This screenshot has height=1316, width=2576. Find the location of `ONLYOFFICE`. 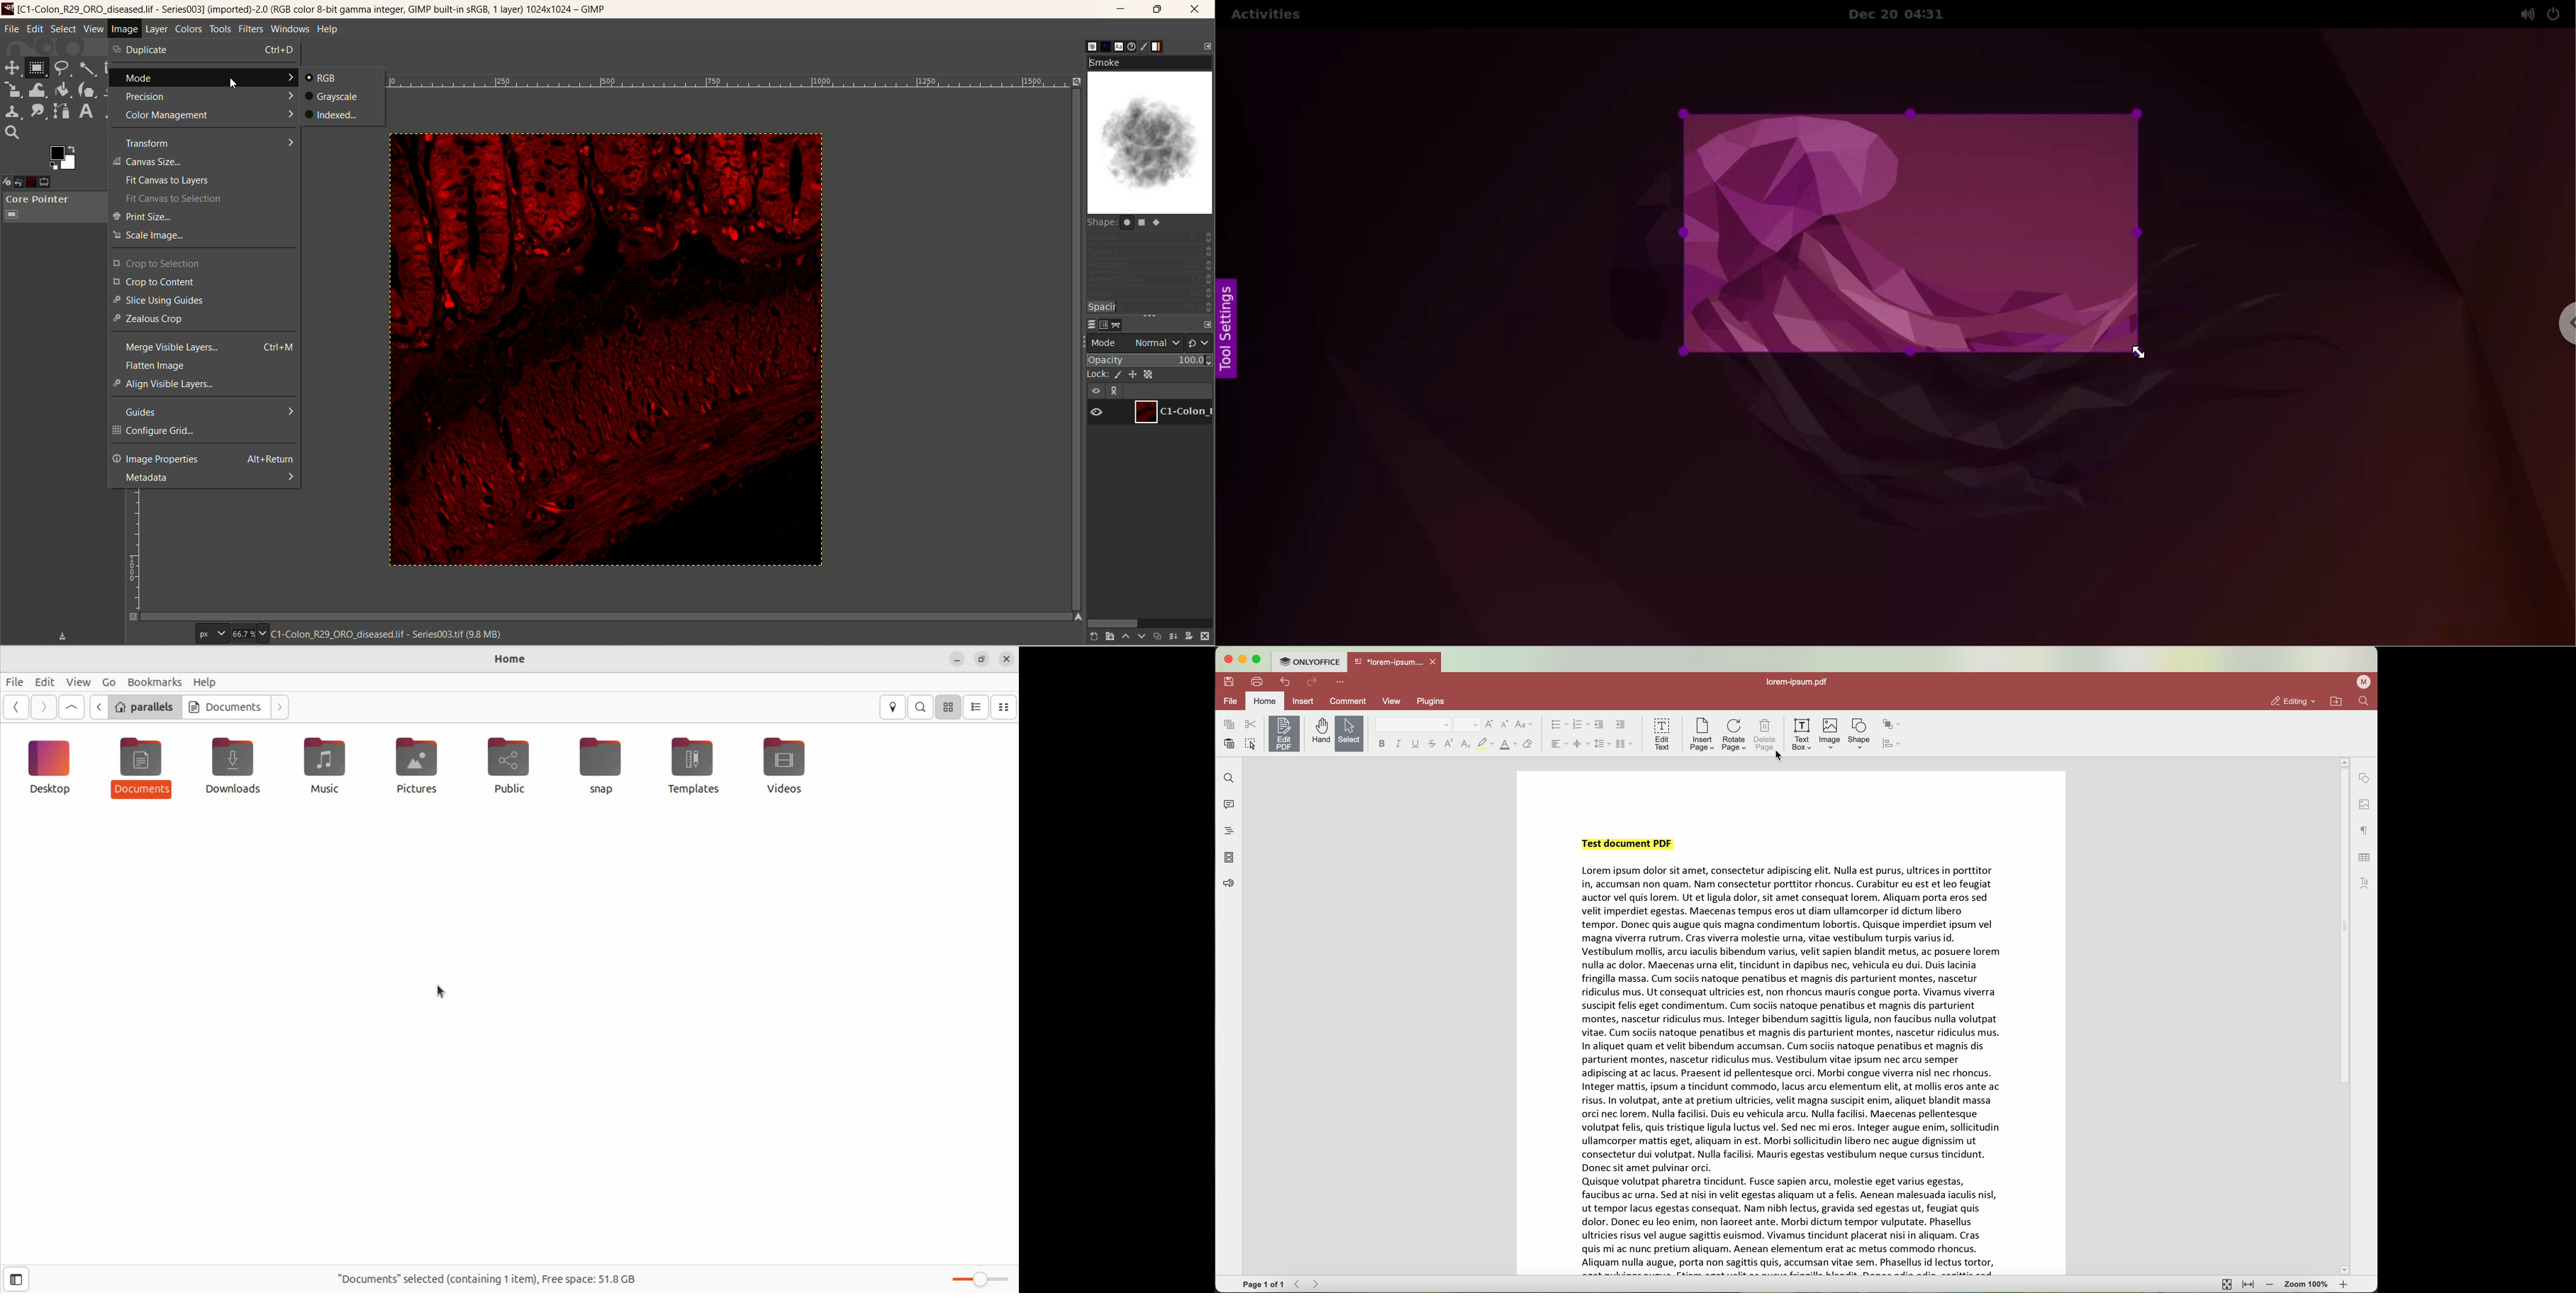

ONLYOFFICE is located at coordinates (1308, 661).